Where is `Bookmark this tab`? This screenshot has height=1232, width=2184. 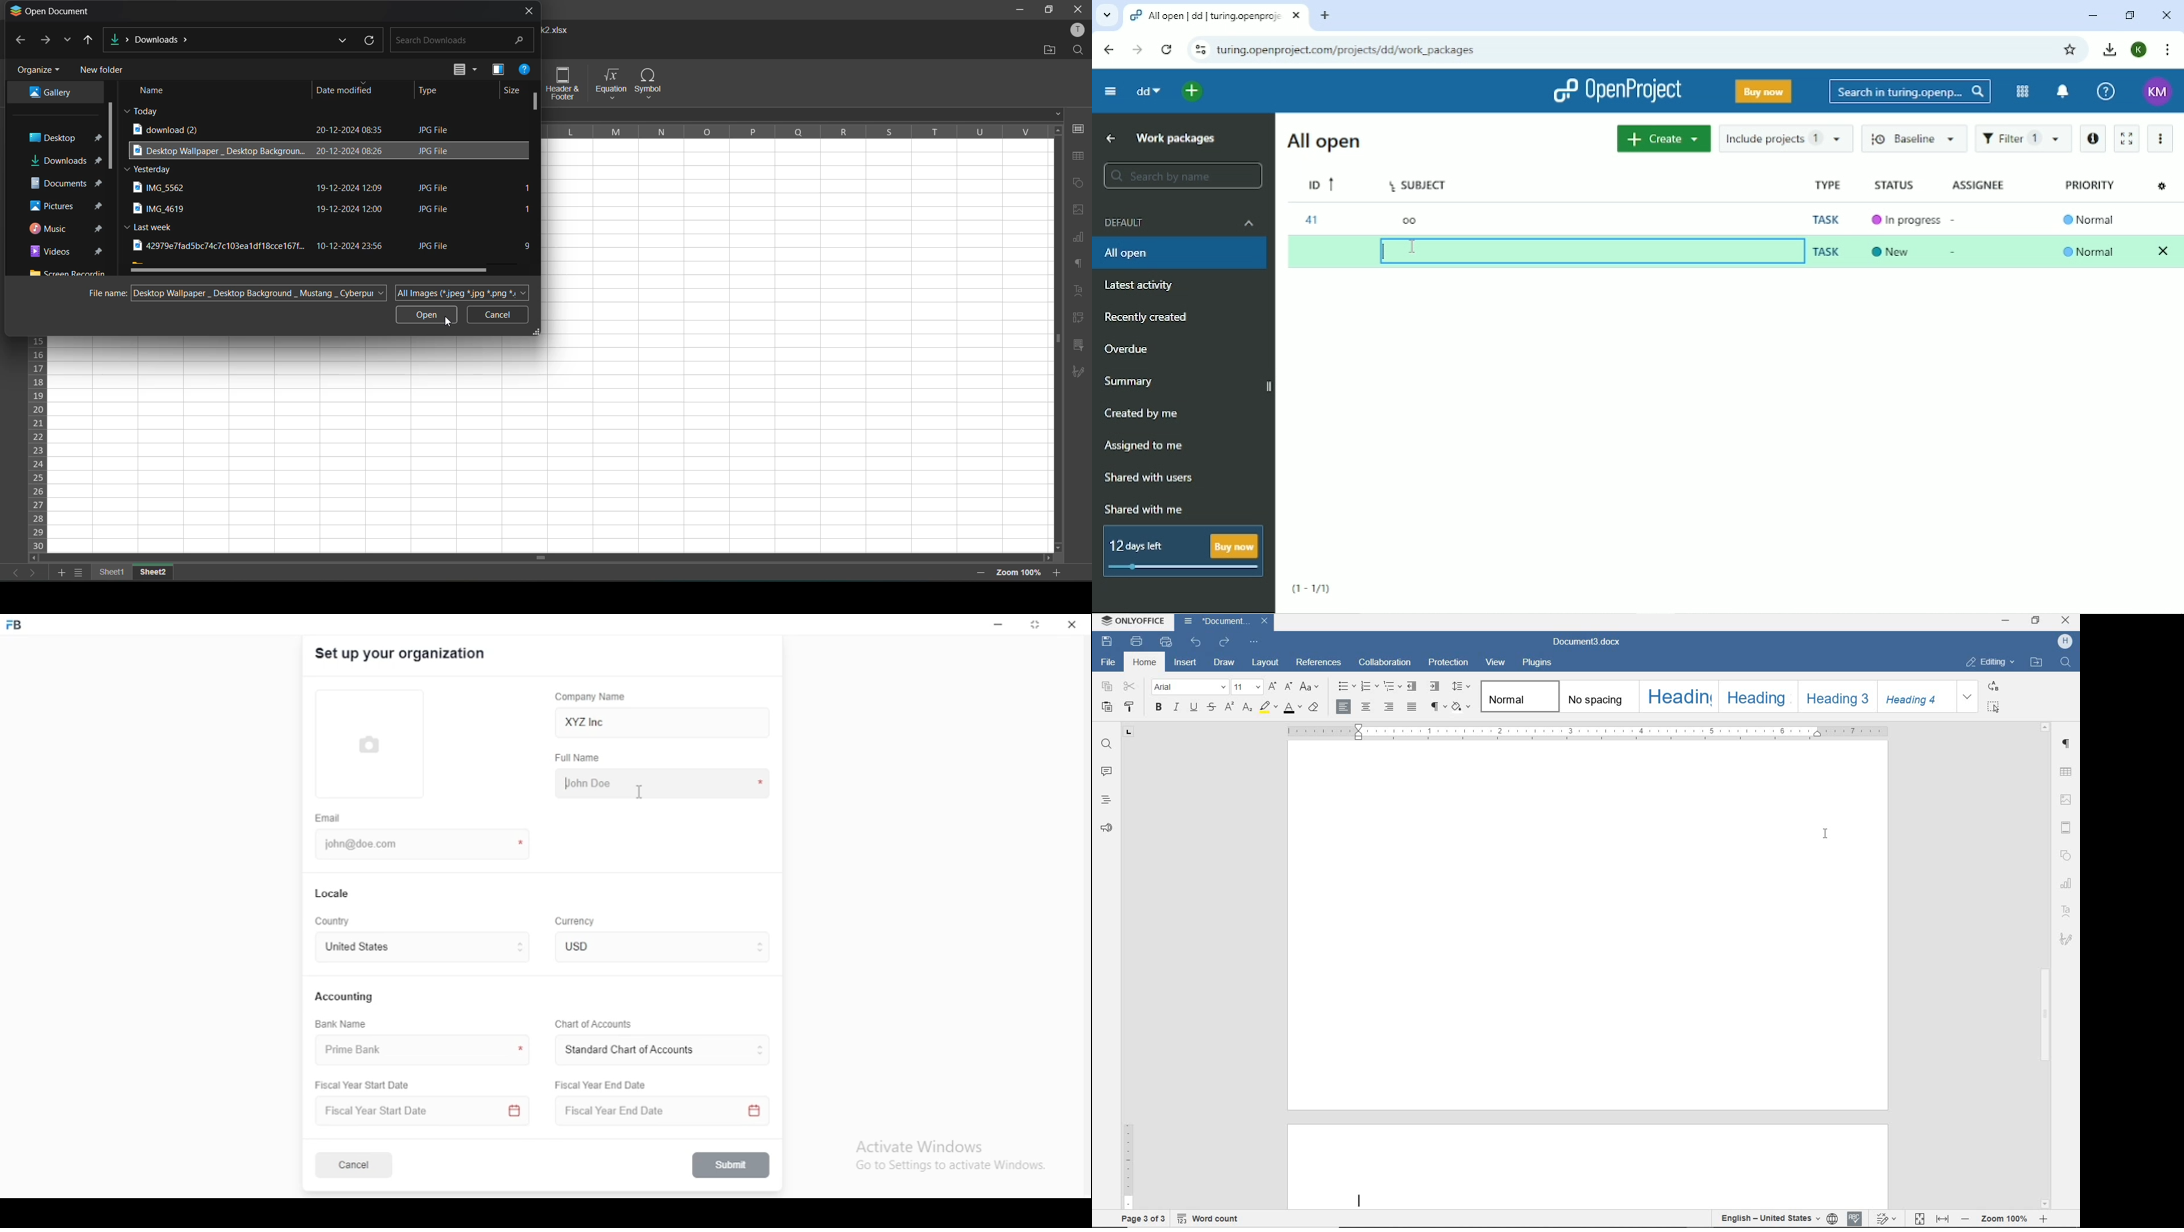 Bookmark this tab is located at coordinates (2071, 50).